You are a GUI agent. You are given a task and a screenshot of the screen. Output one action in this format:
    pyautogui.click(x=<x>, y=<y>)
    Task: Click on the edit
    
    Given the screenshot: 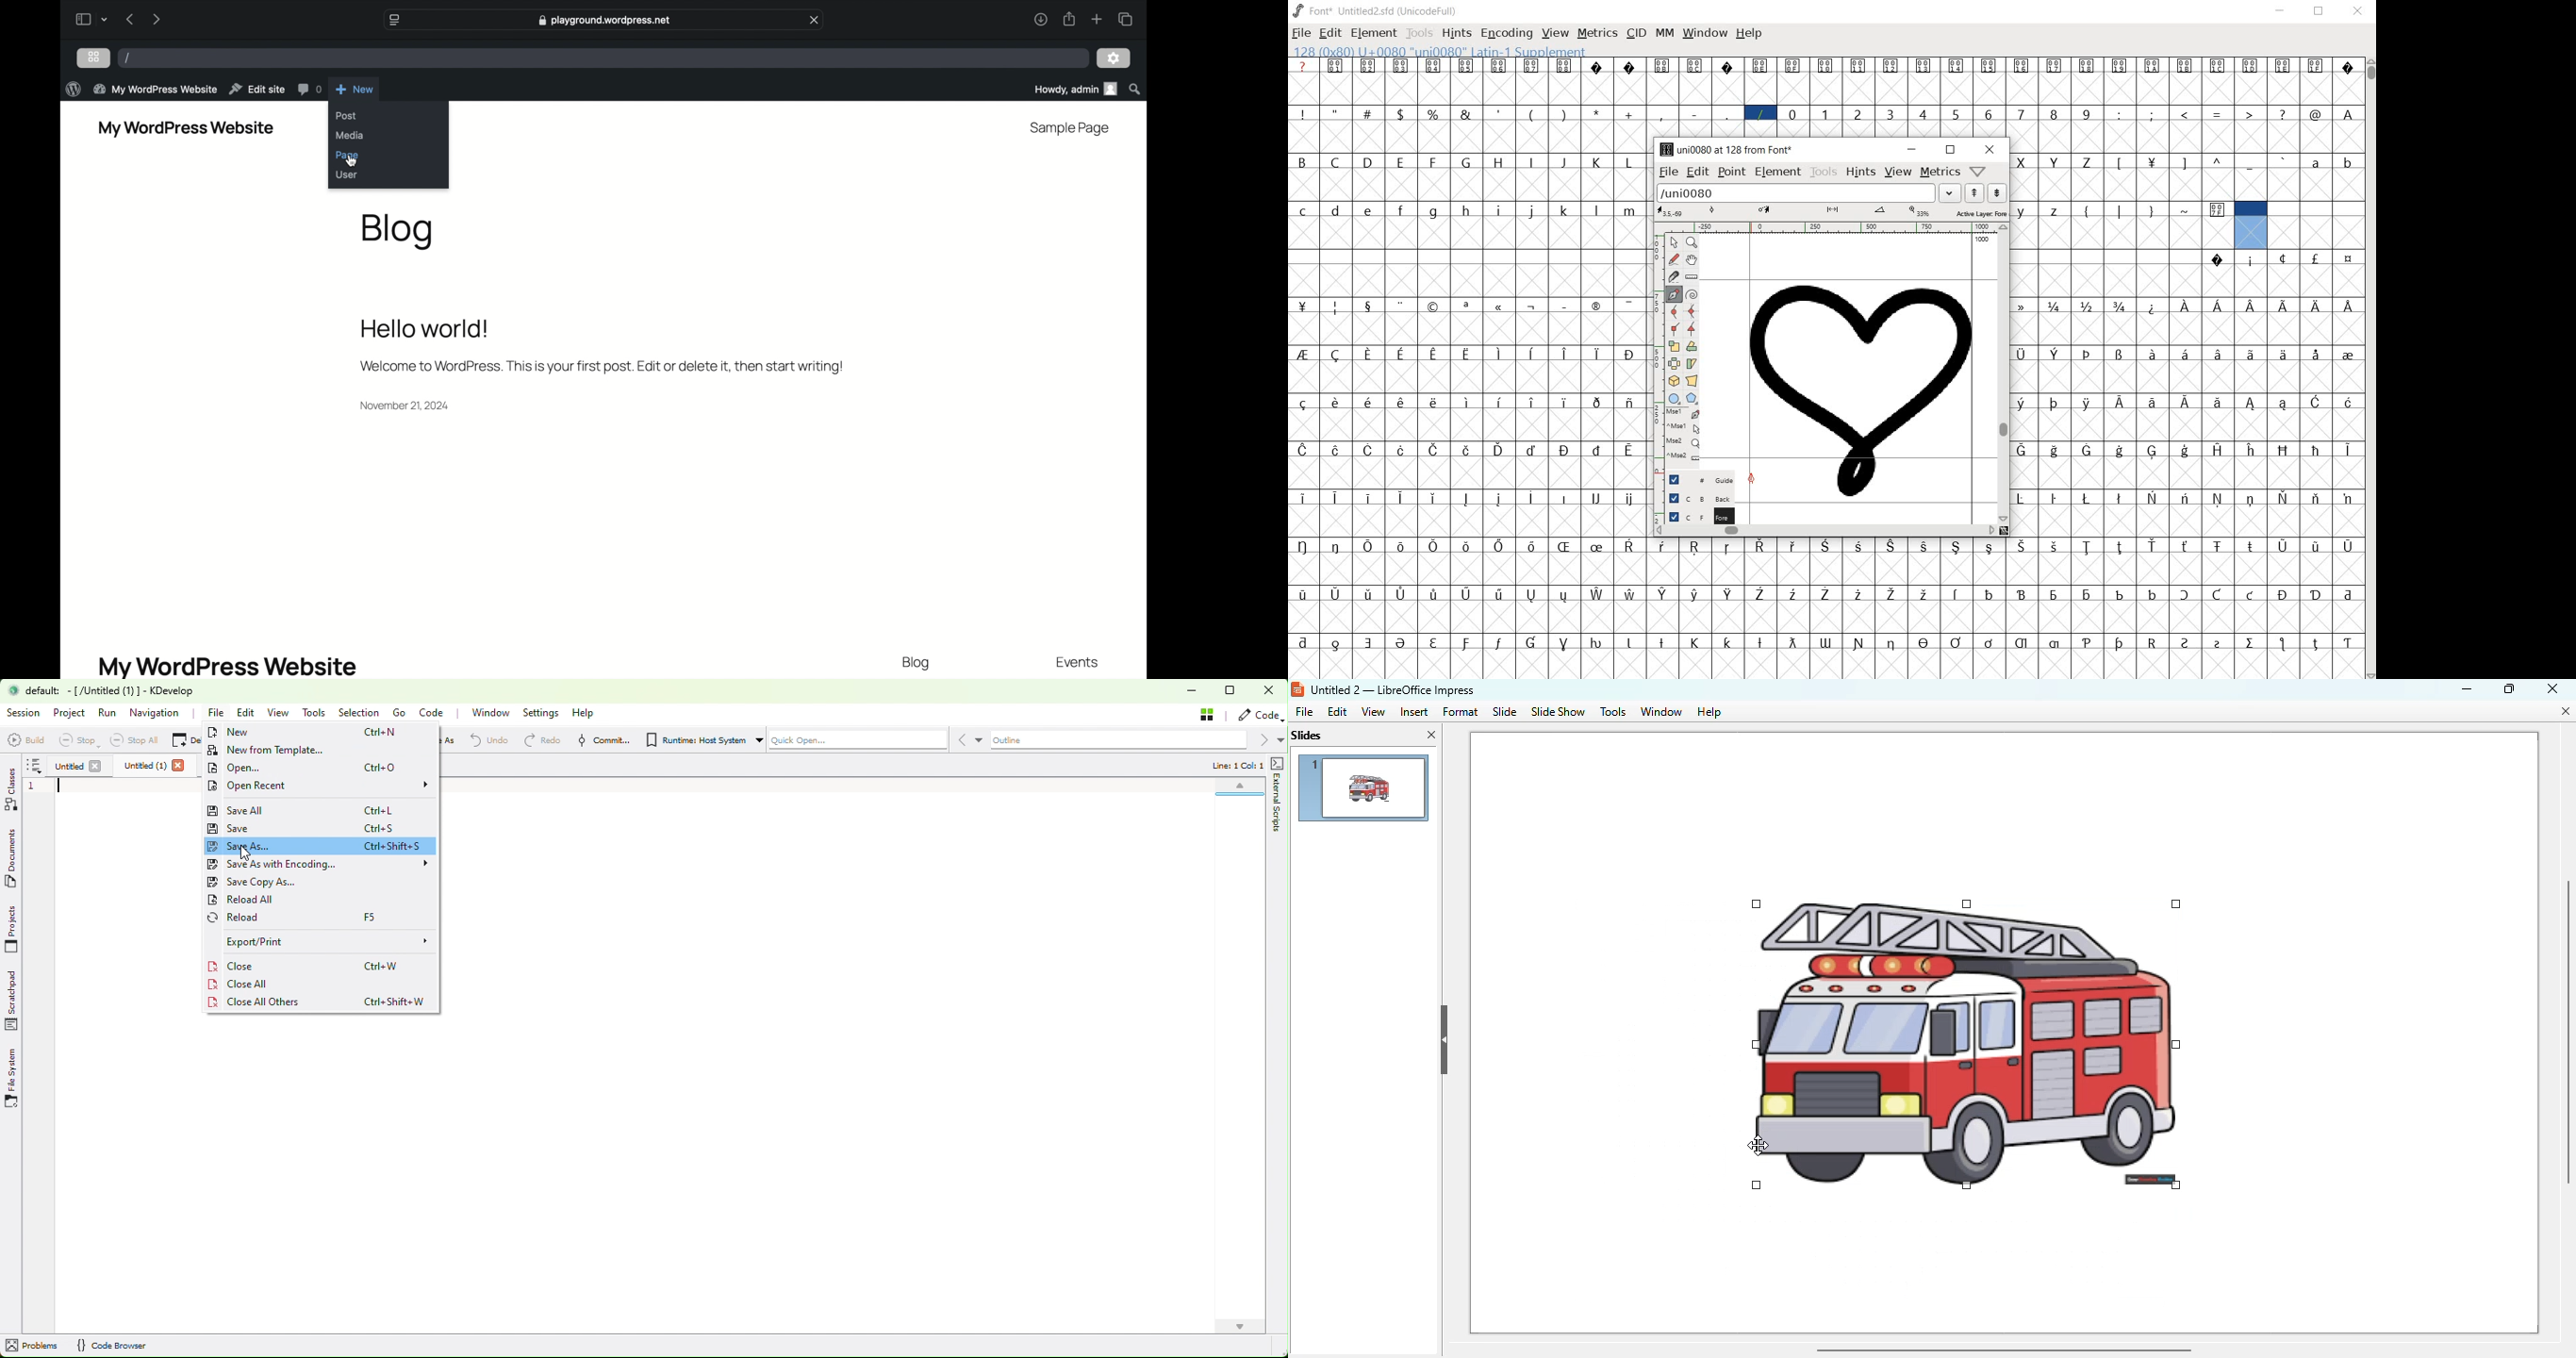 What is the action you would take?
    pyautogui.click(x=1695, y=171)
    